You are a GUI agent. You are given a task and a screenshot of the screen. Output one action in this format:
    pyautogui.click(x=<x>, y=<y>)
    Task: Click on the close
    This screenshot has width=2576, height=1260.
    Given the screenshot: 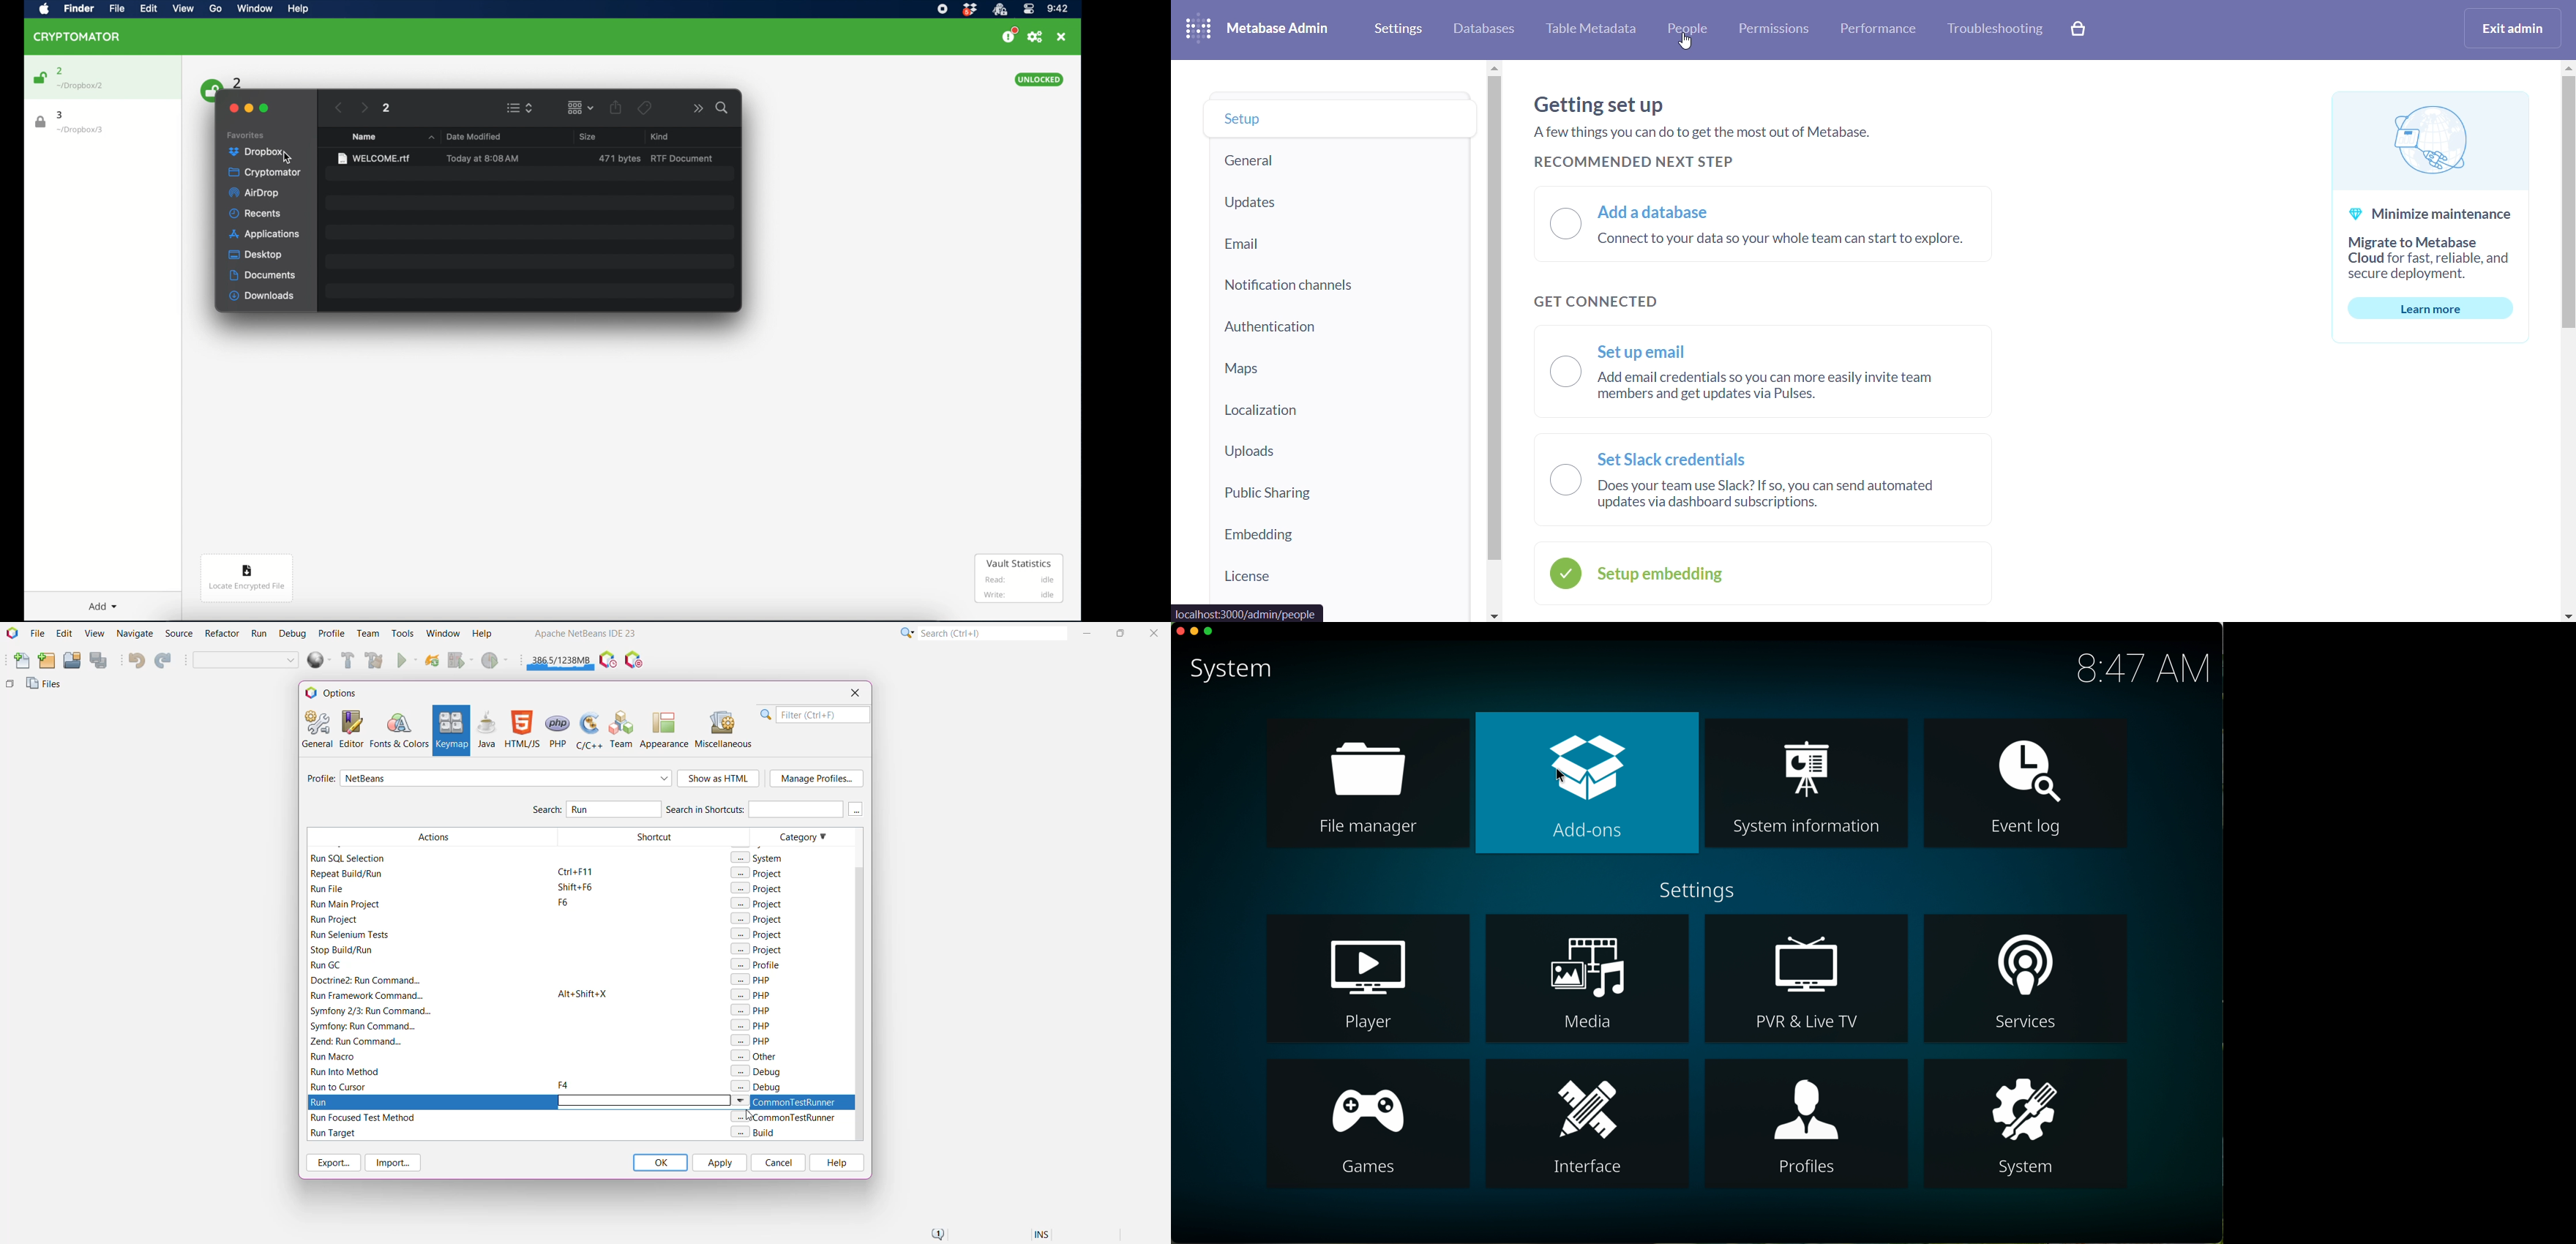 What is the action you would take?
    pyautogui.click(x=1062, y=37)
    